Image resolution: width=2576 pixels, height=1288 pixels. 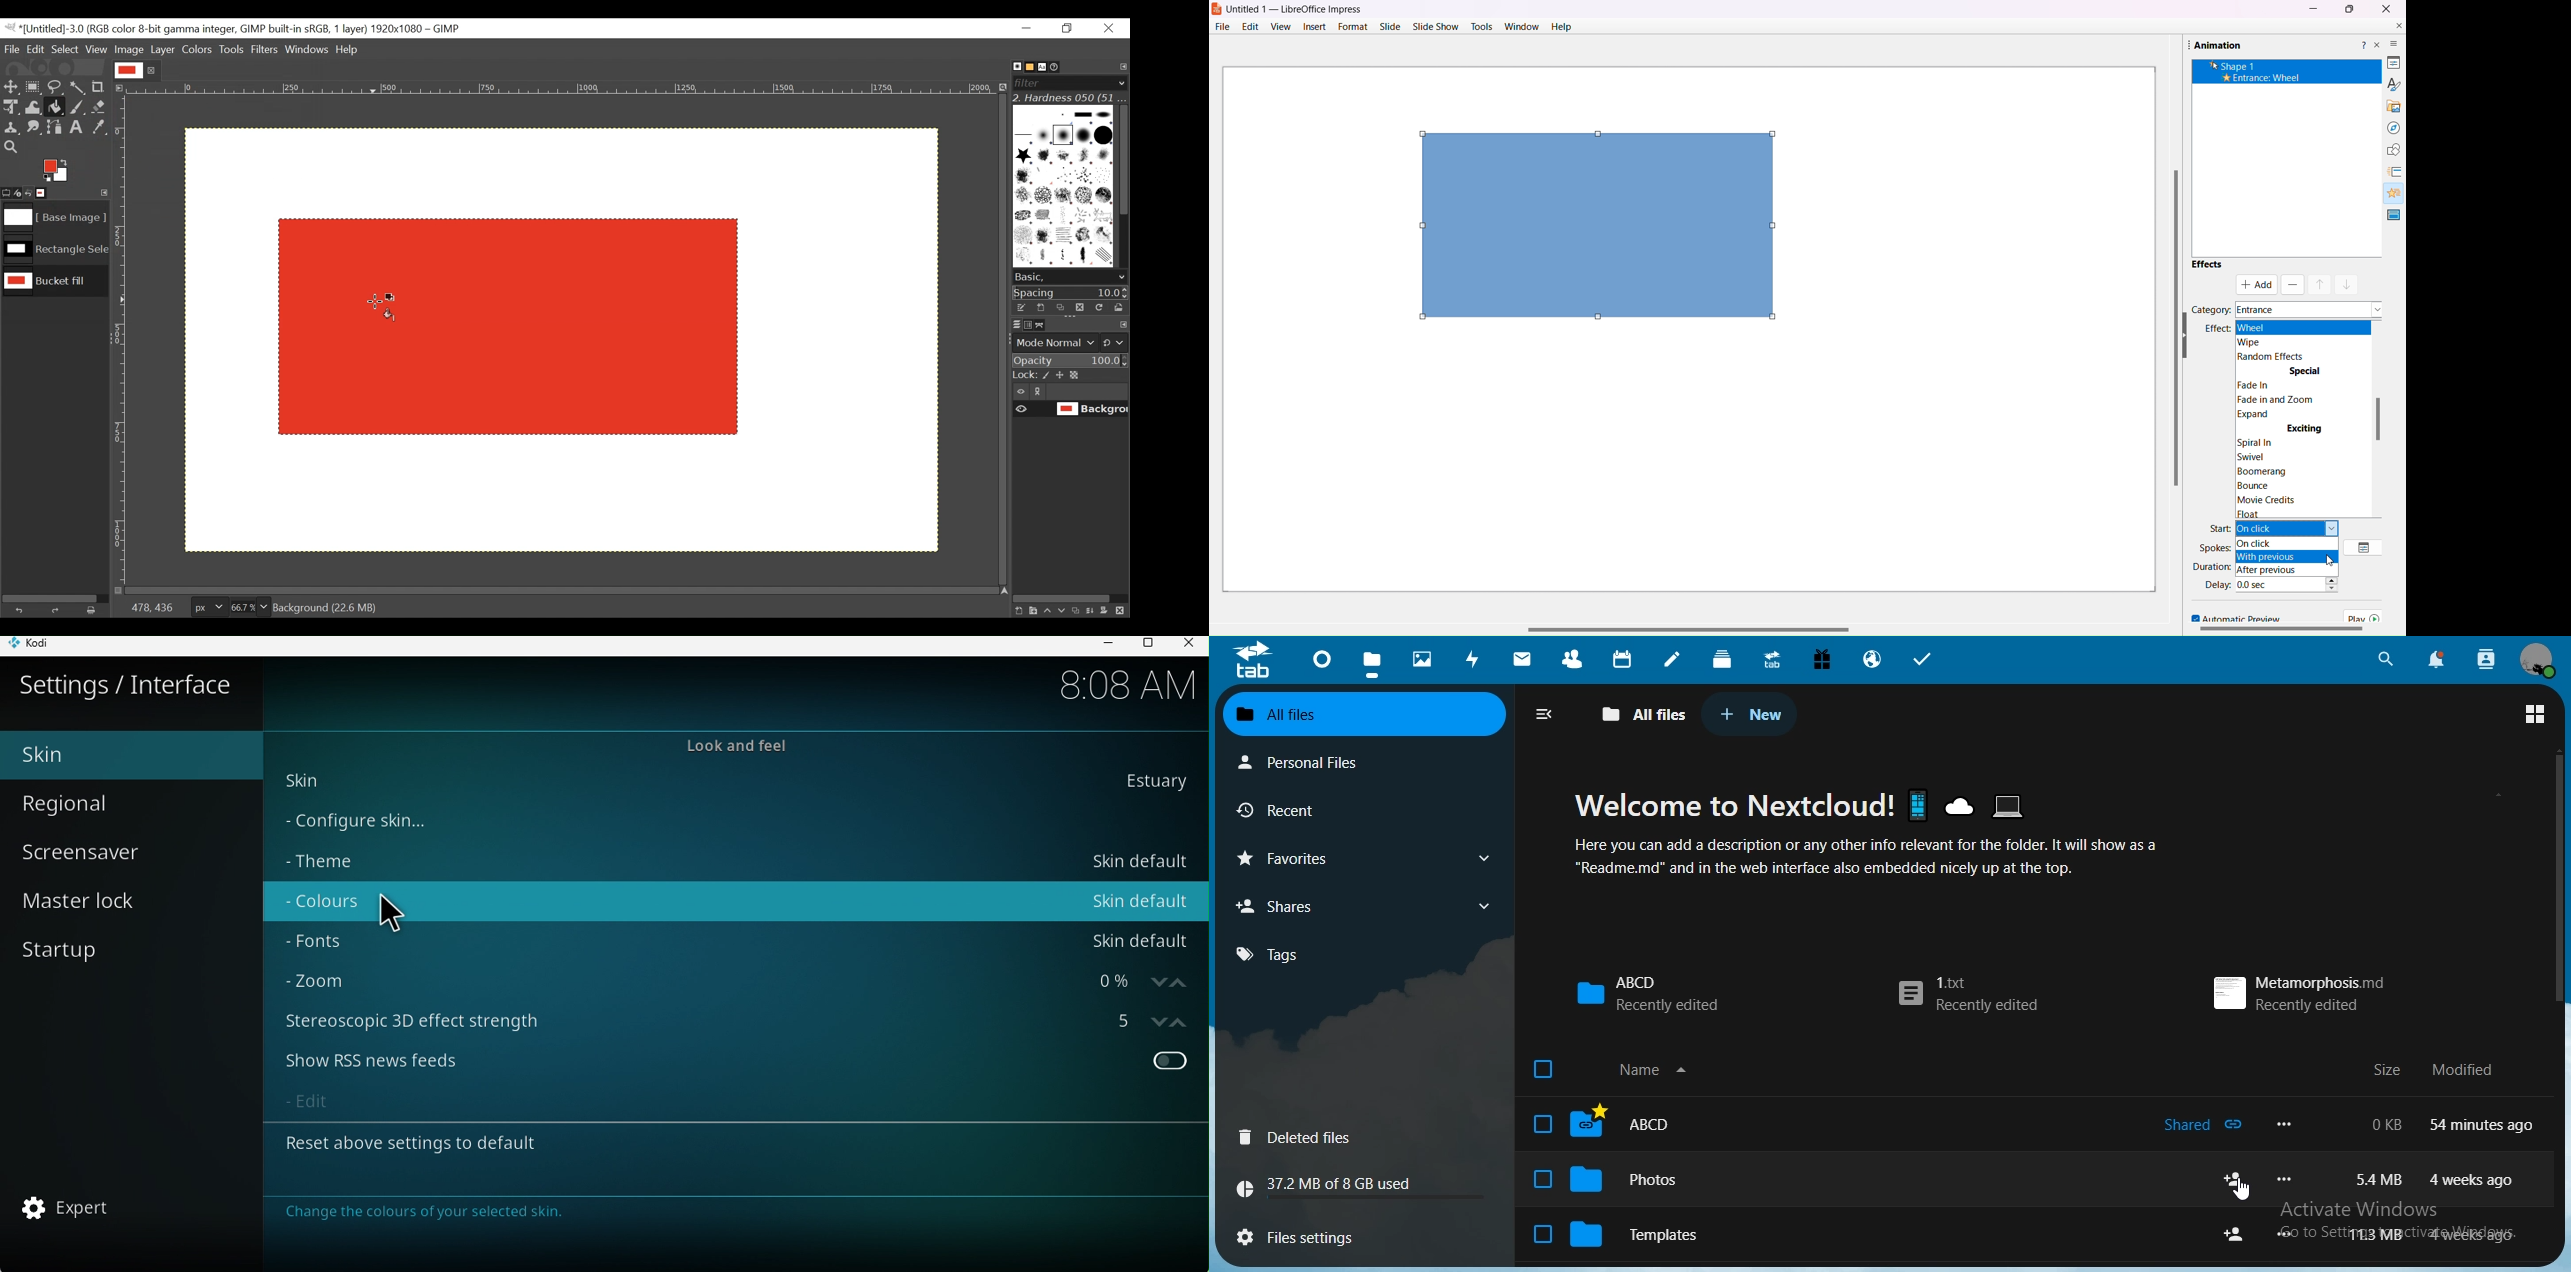 I want to click on Object, so click(x=1597, y=226).